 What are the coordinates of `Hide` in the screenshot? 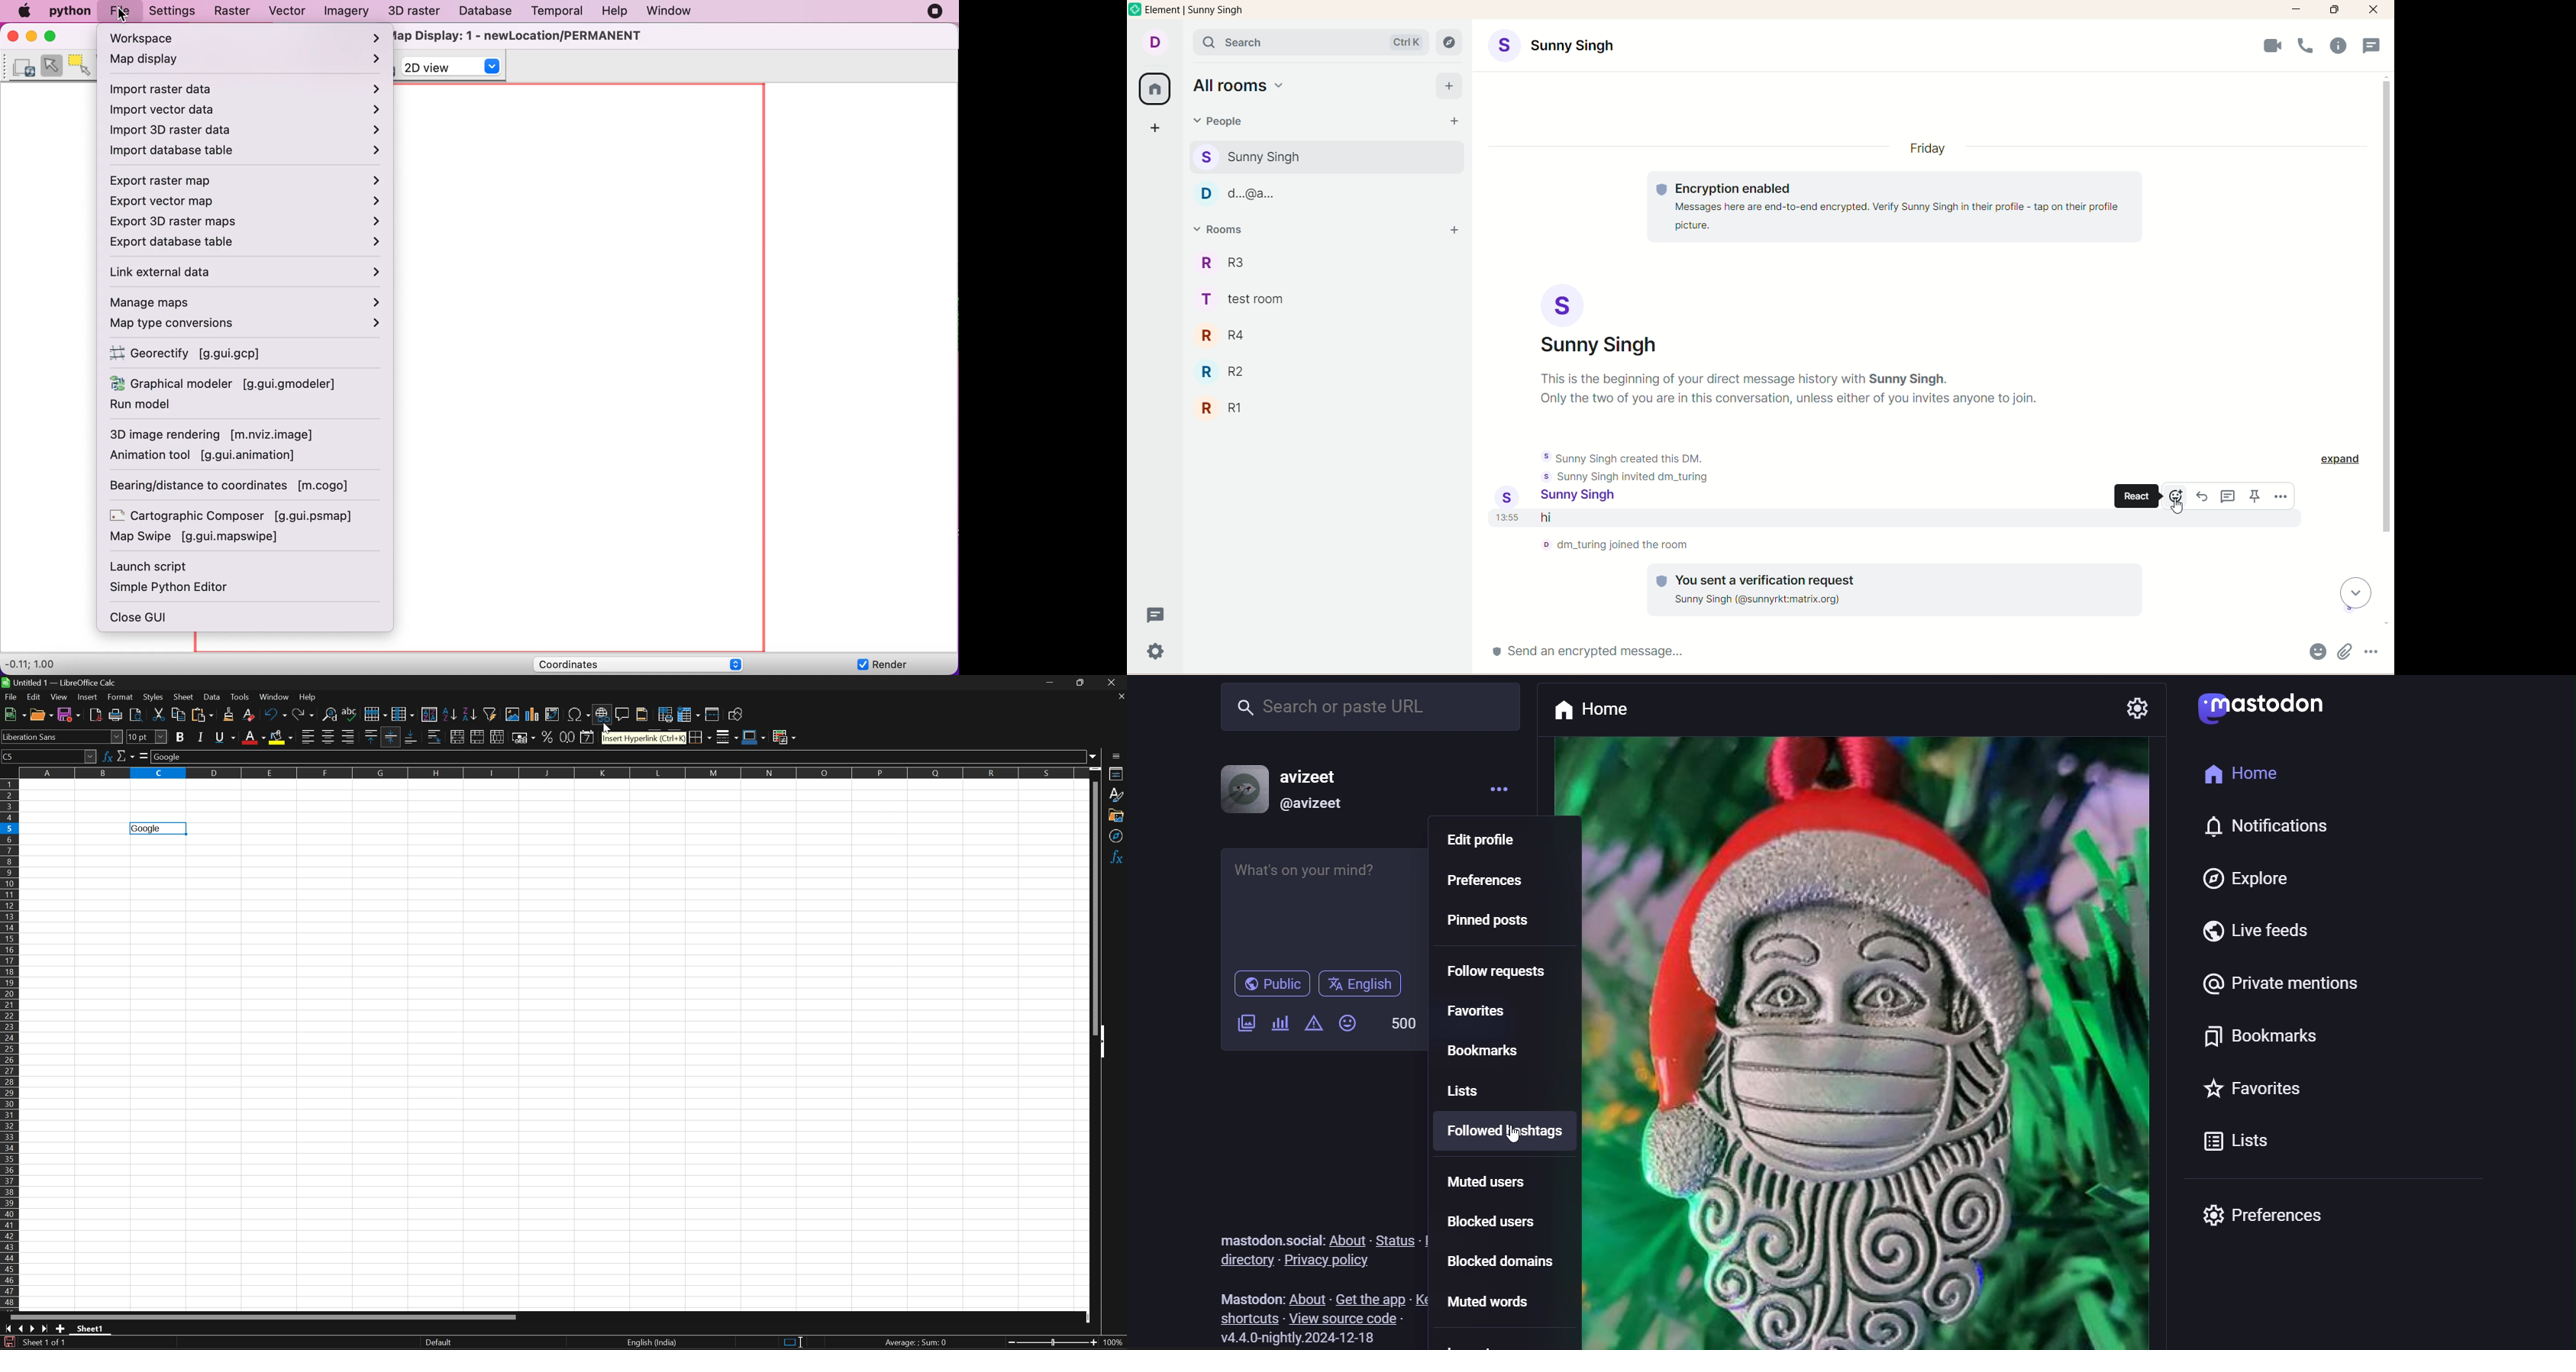 It's located at (1105, 1042).